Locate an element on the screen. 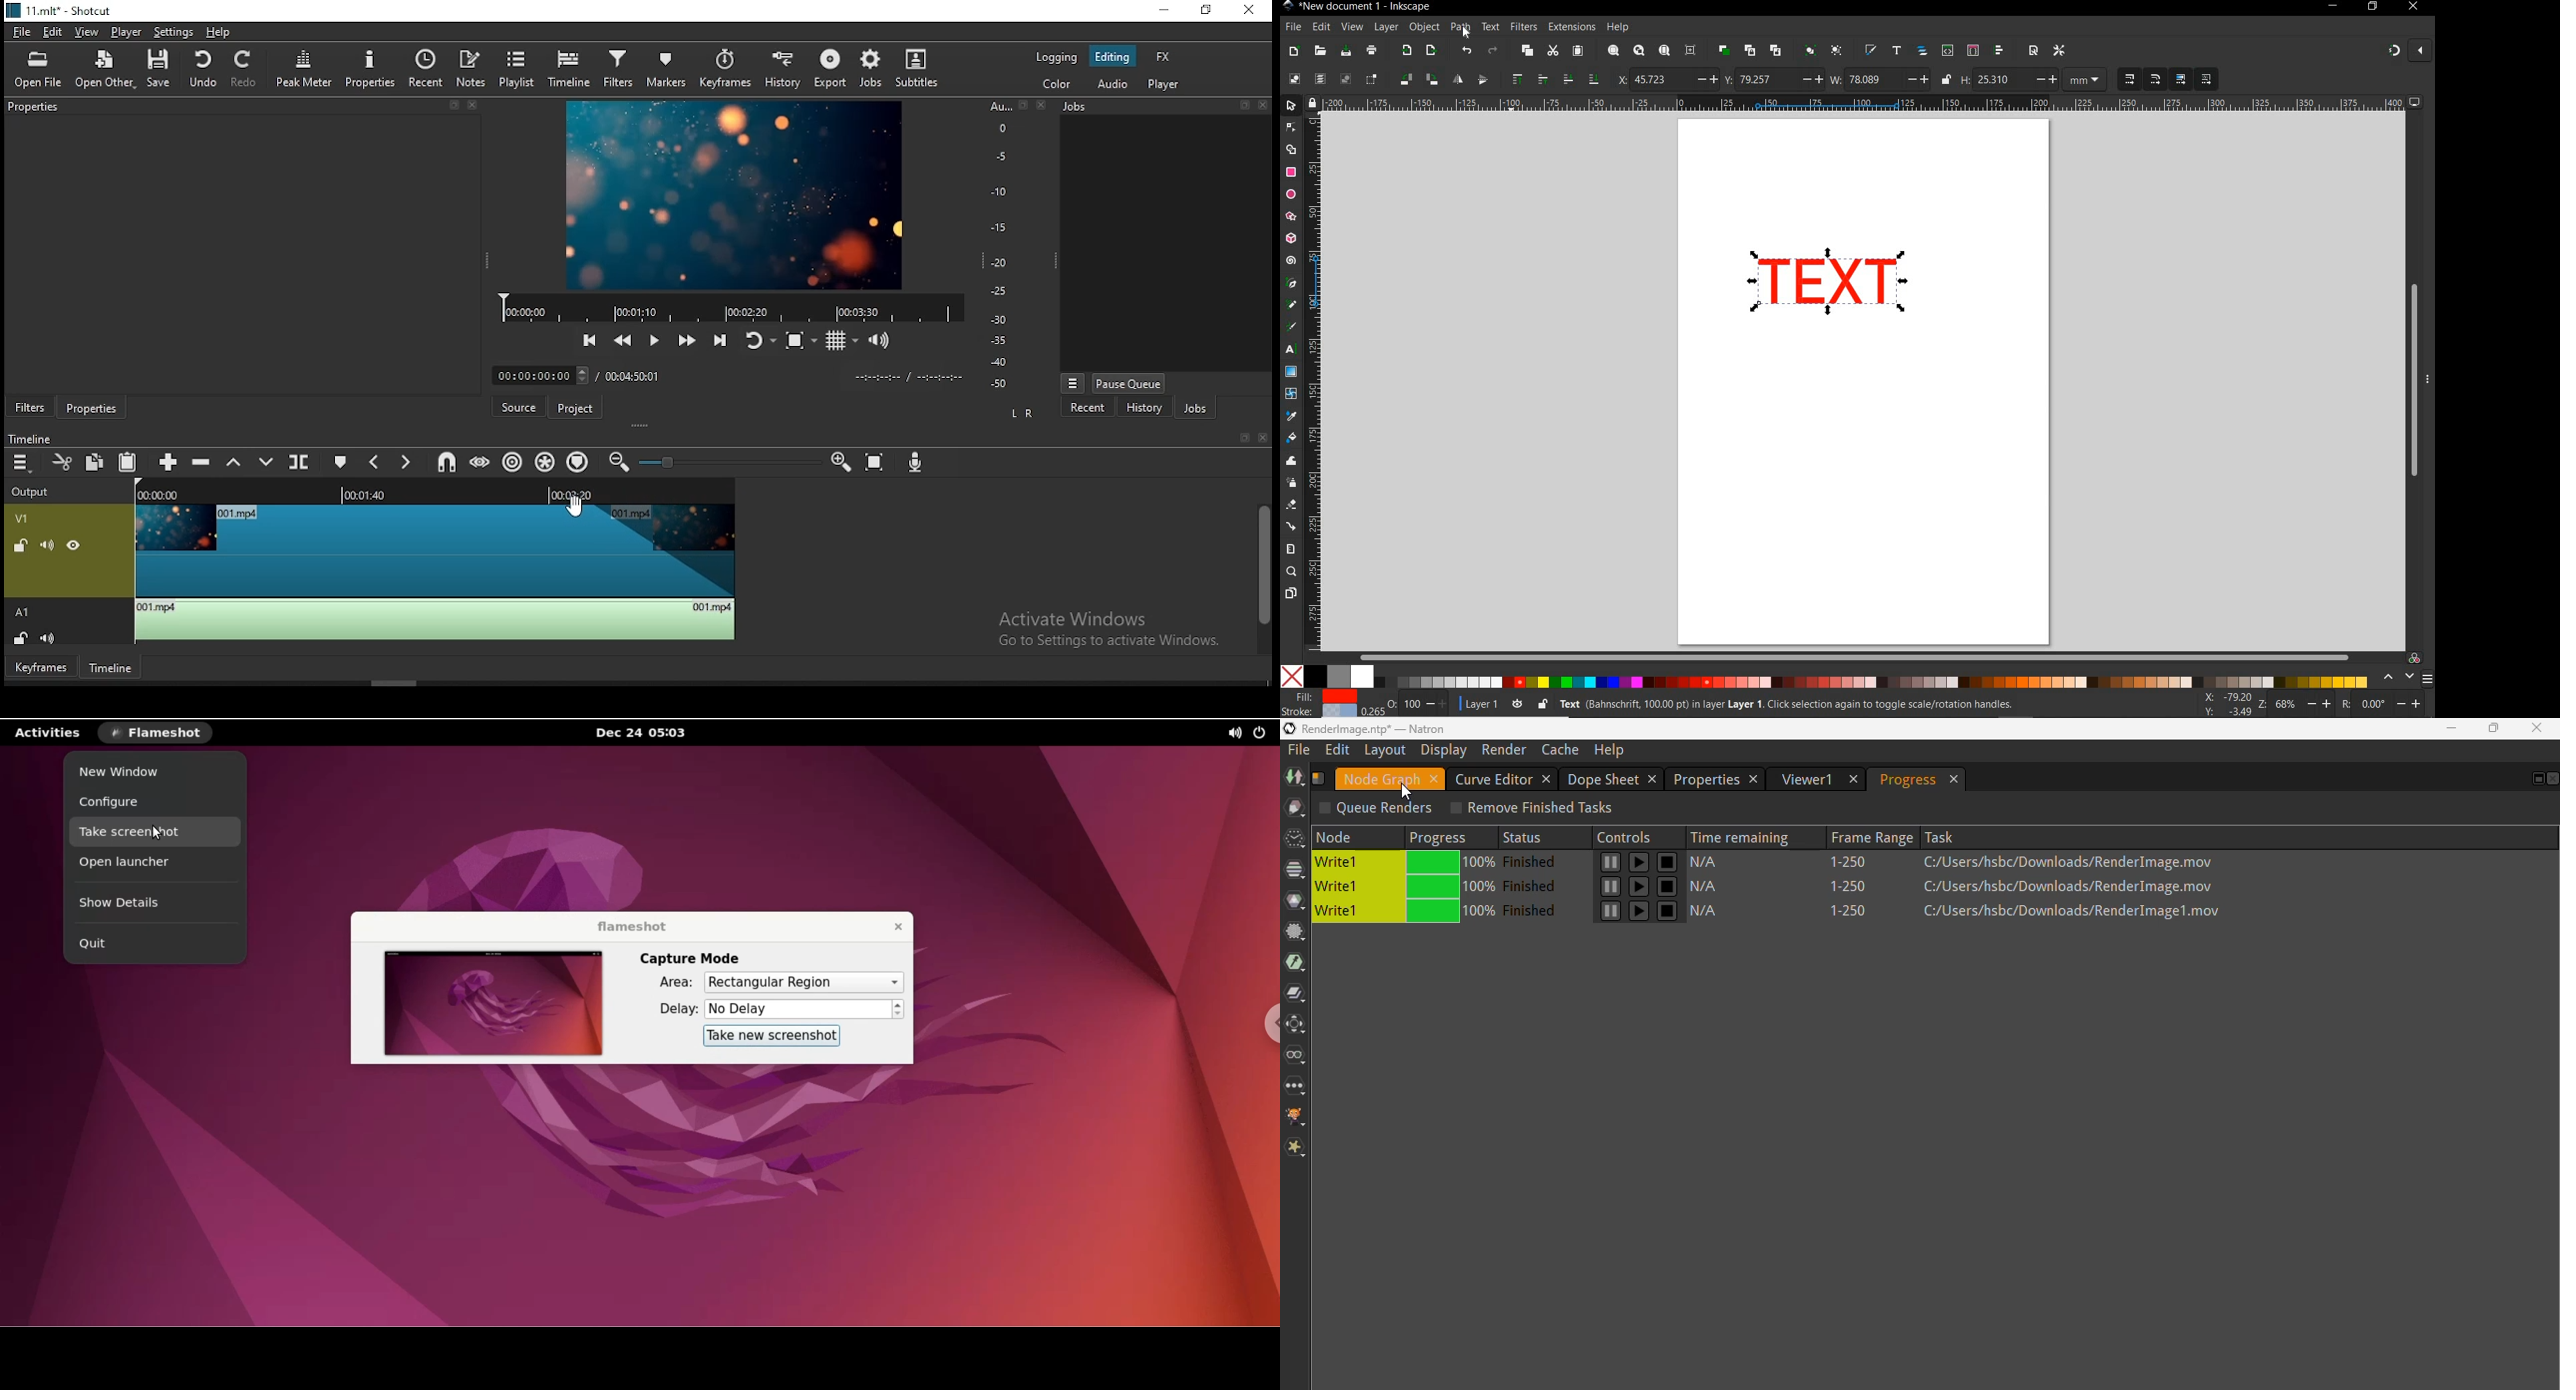 The image size is (2576, 1400). increment or decrement delay is located at coordinates (896, 1009).